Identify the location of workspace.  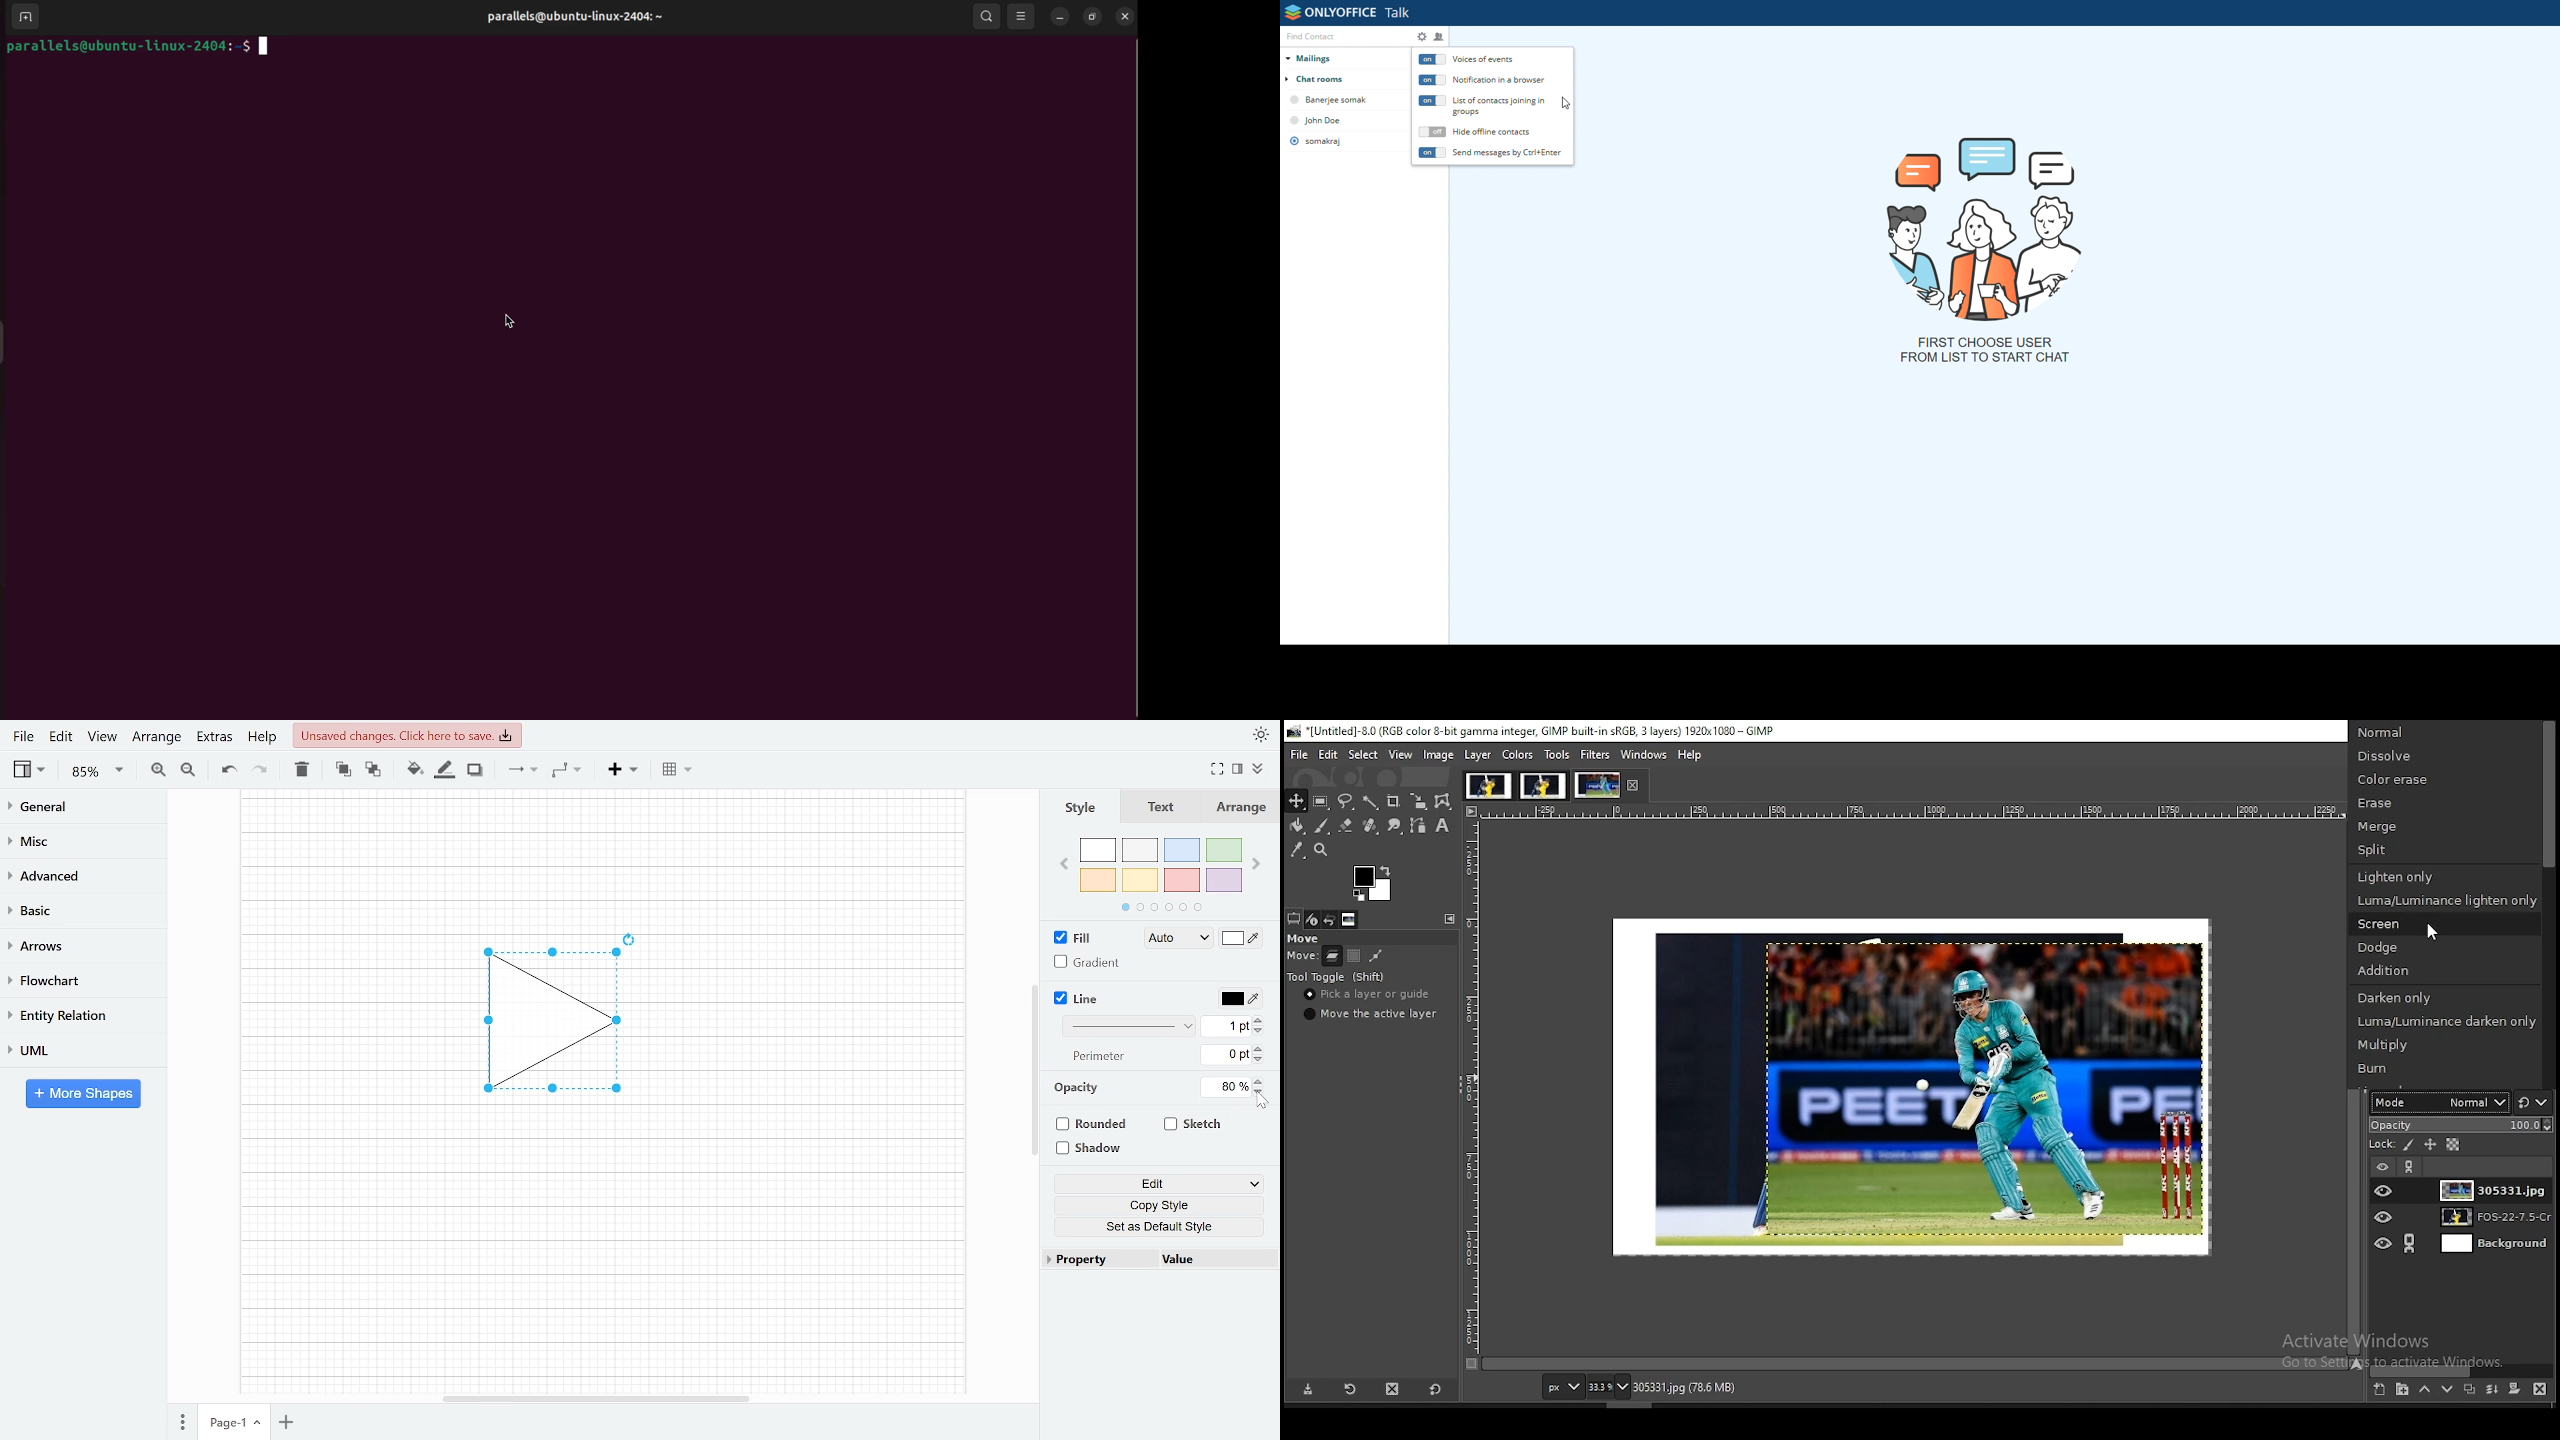
(819, 1022).